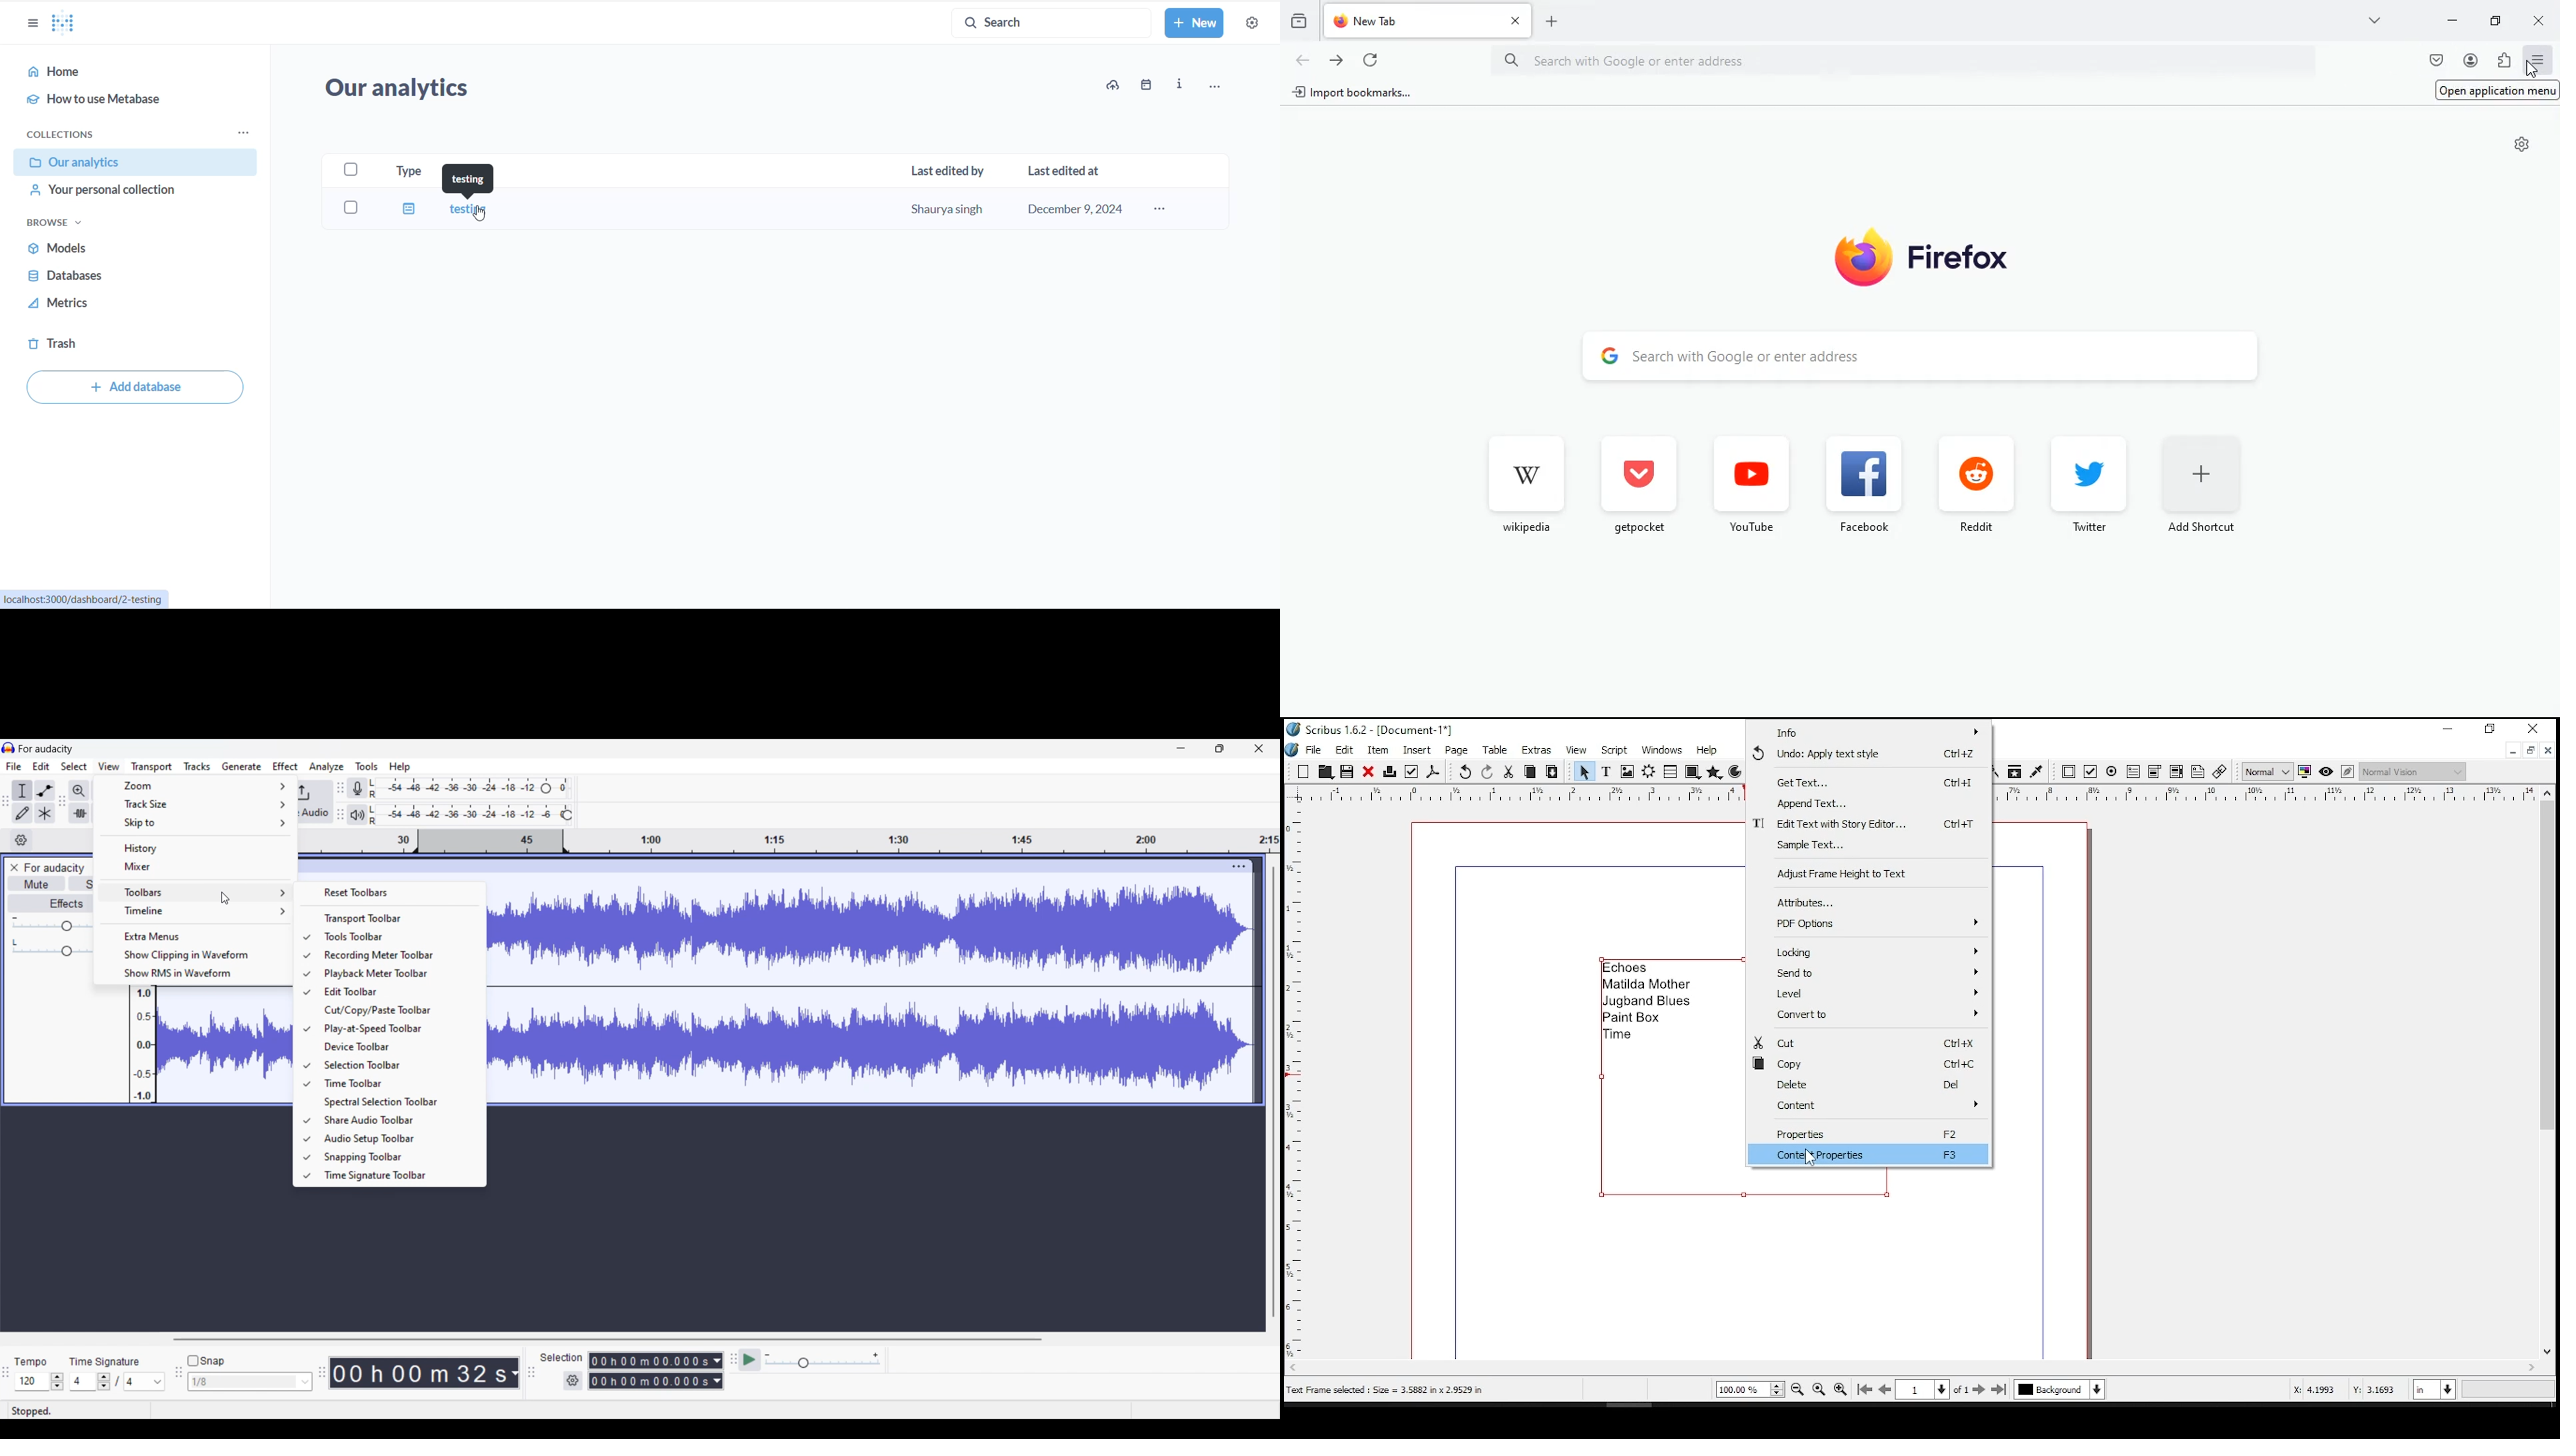 The width and height of the screenshot is (2576, 1456). Describe the element at coordinates (74, 766) in the screenshot. I see `Select menu` at that location.